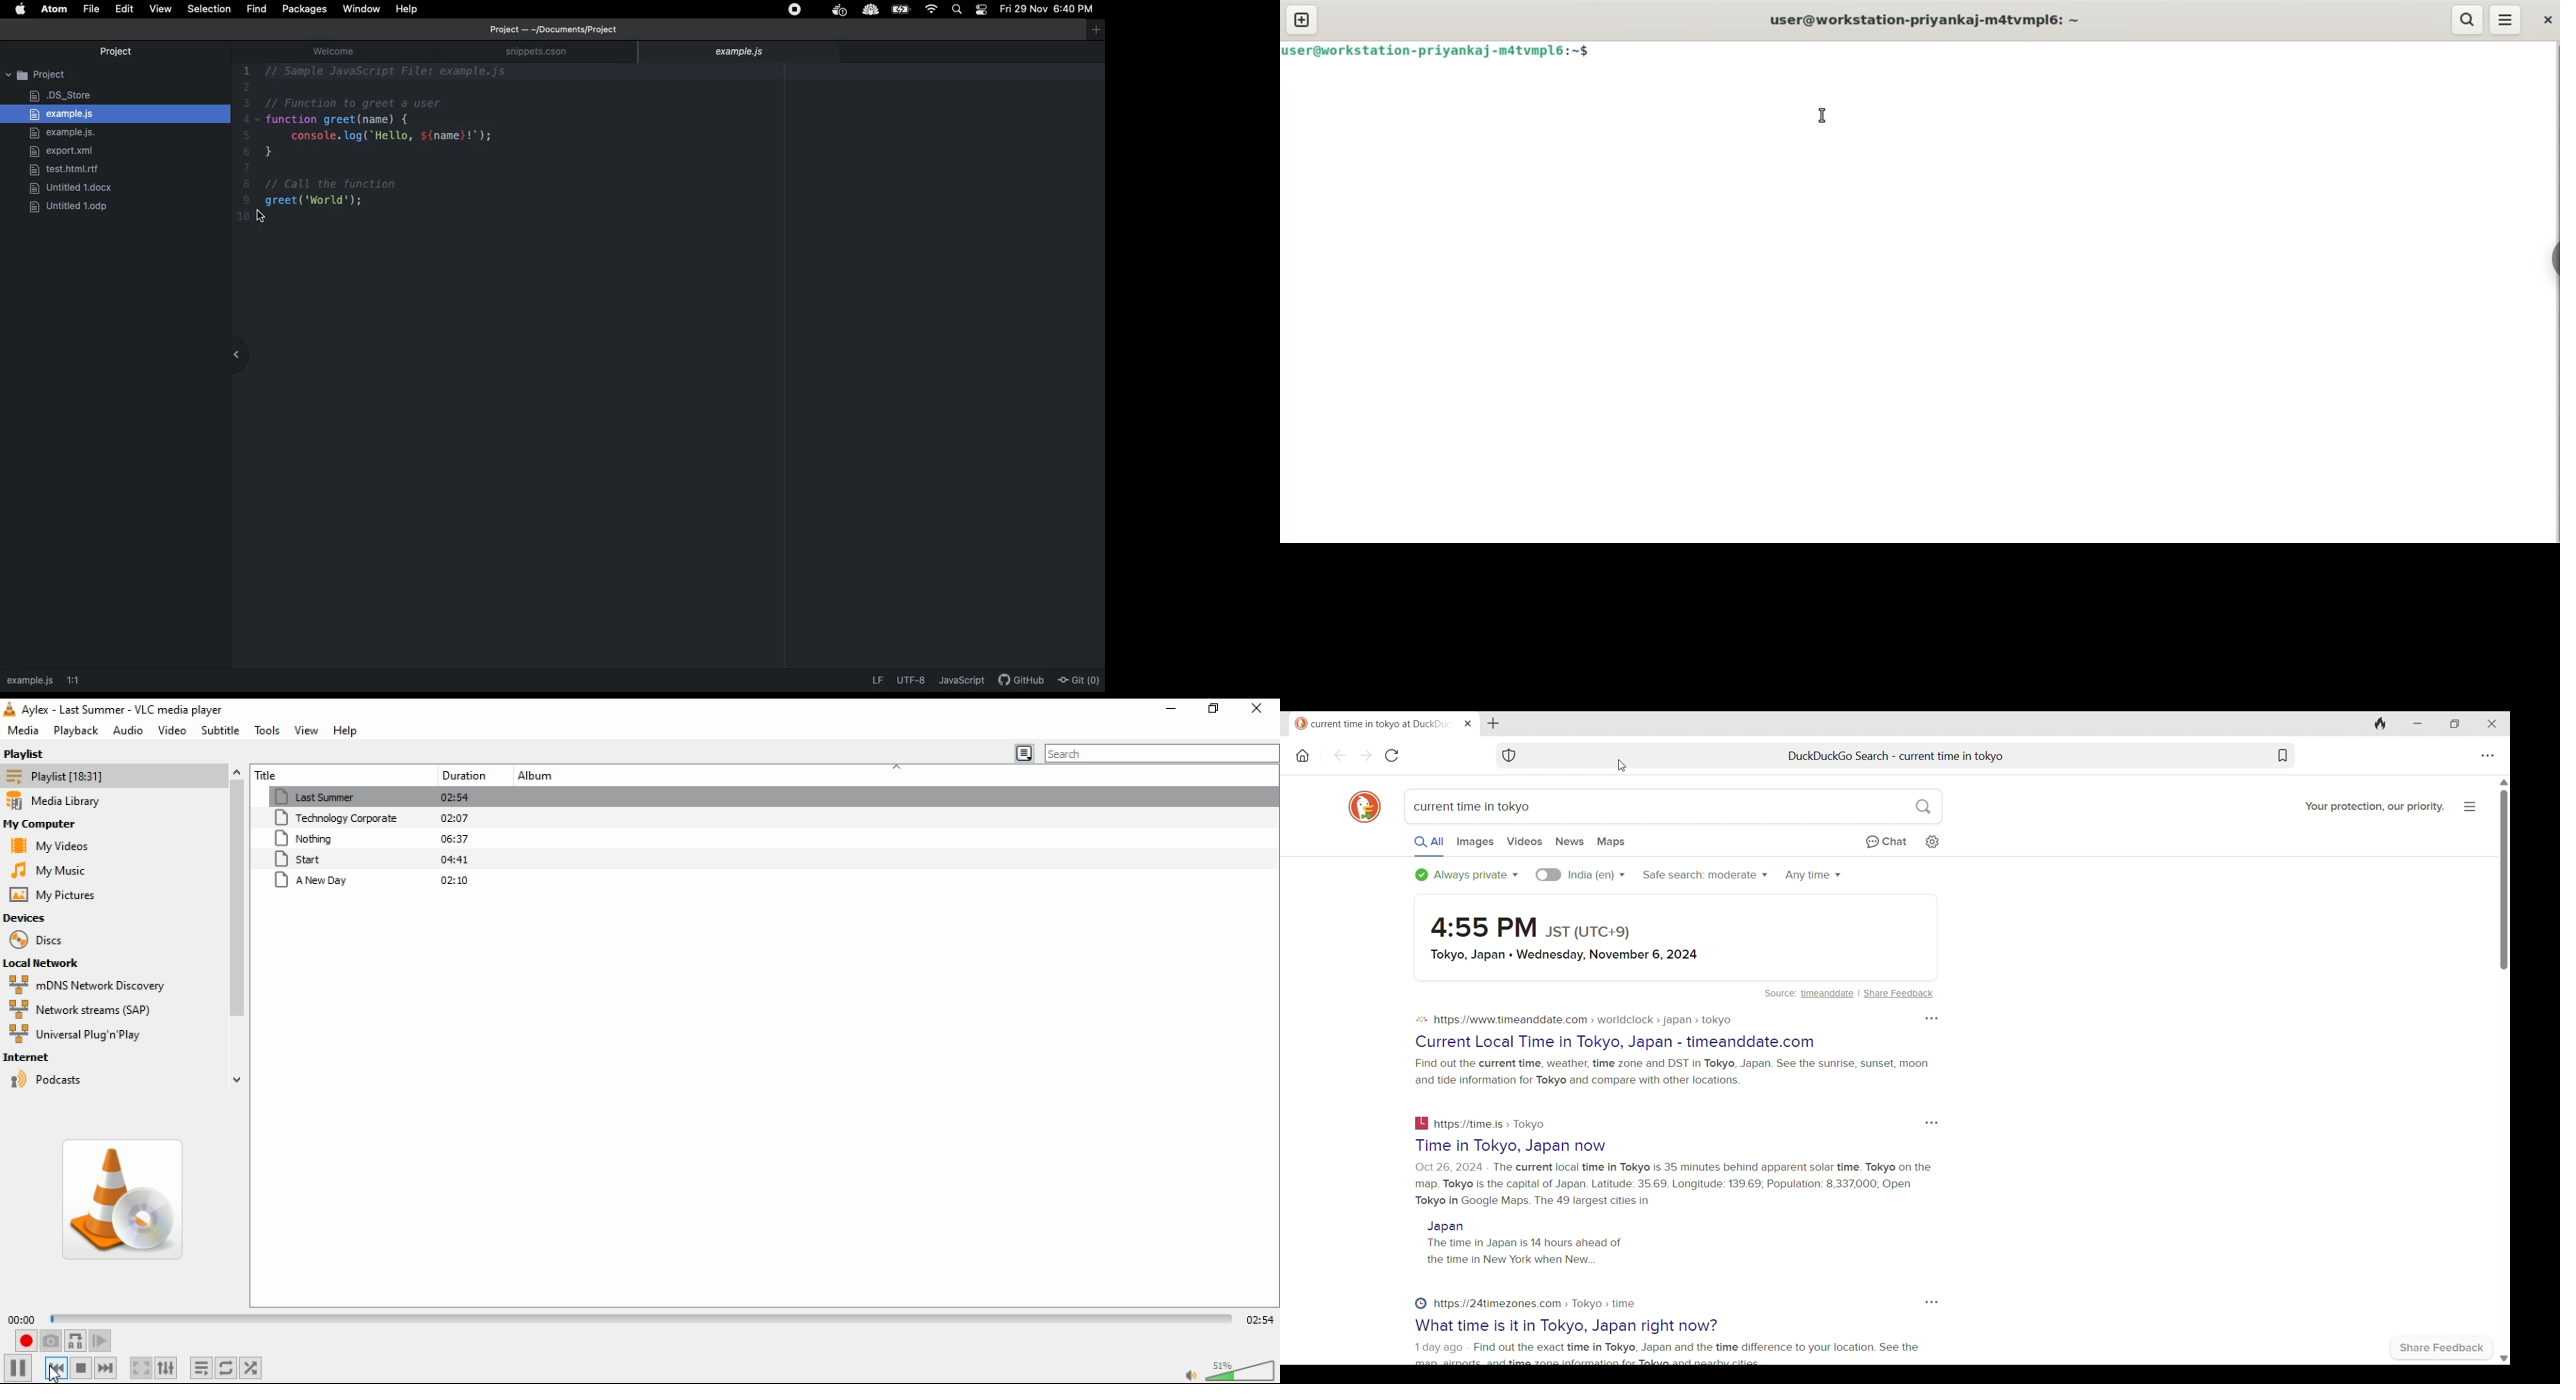 The image size is (2576, 1400). Describe the element at coordinates (410, 152) in the screenshot. I see `Code` at that location.